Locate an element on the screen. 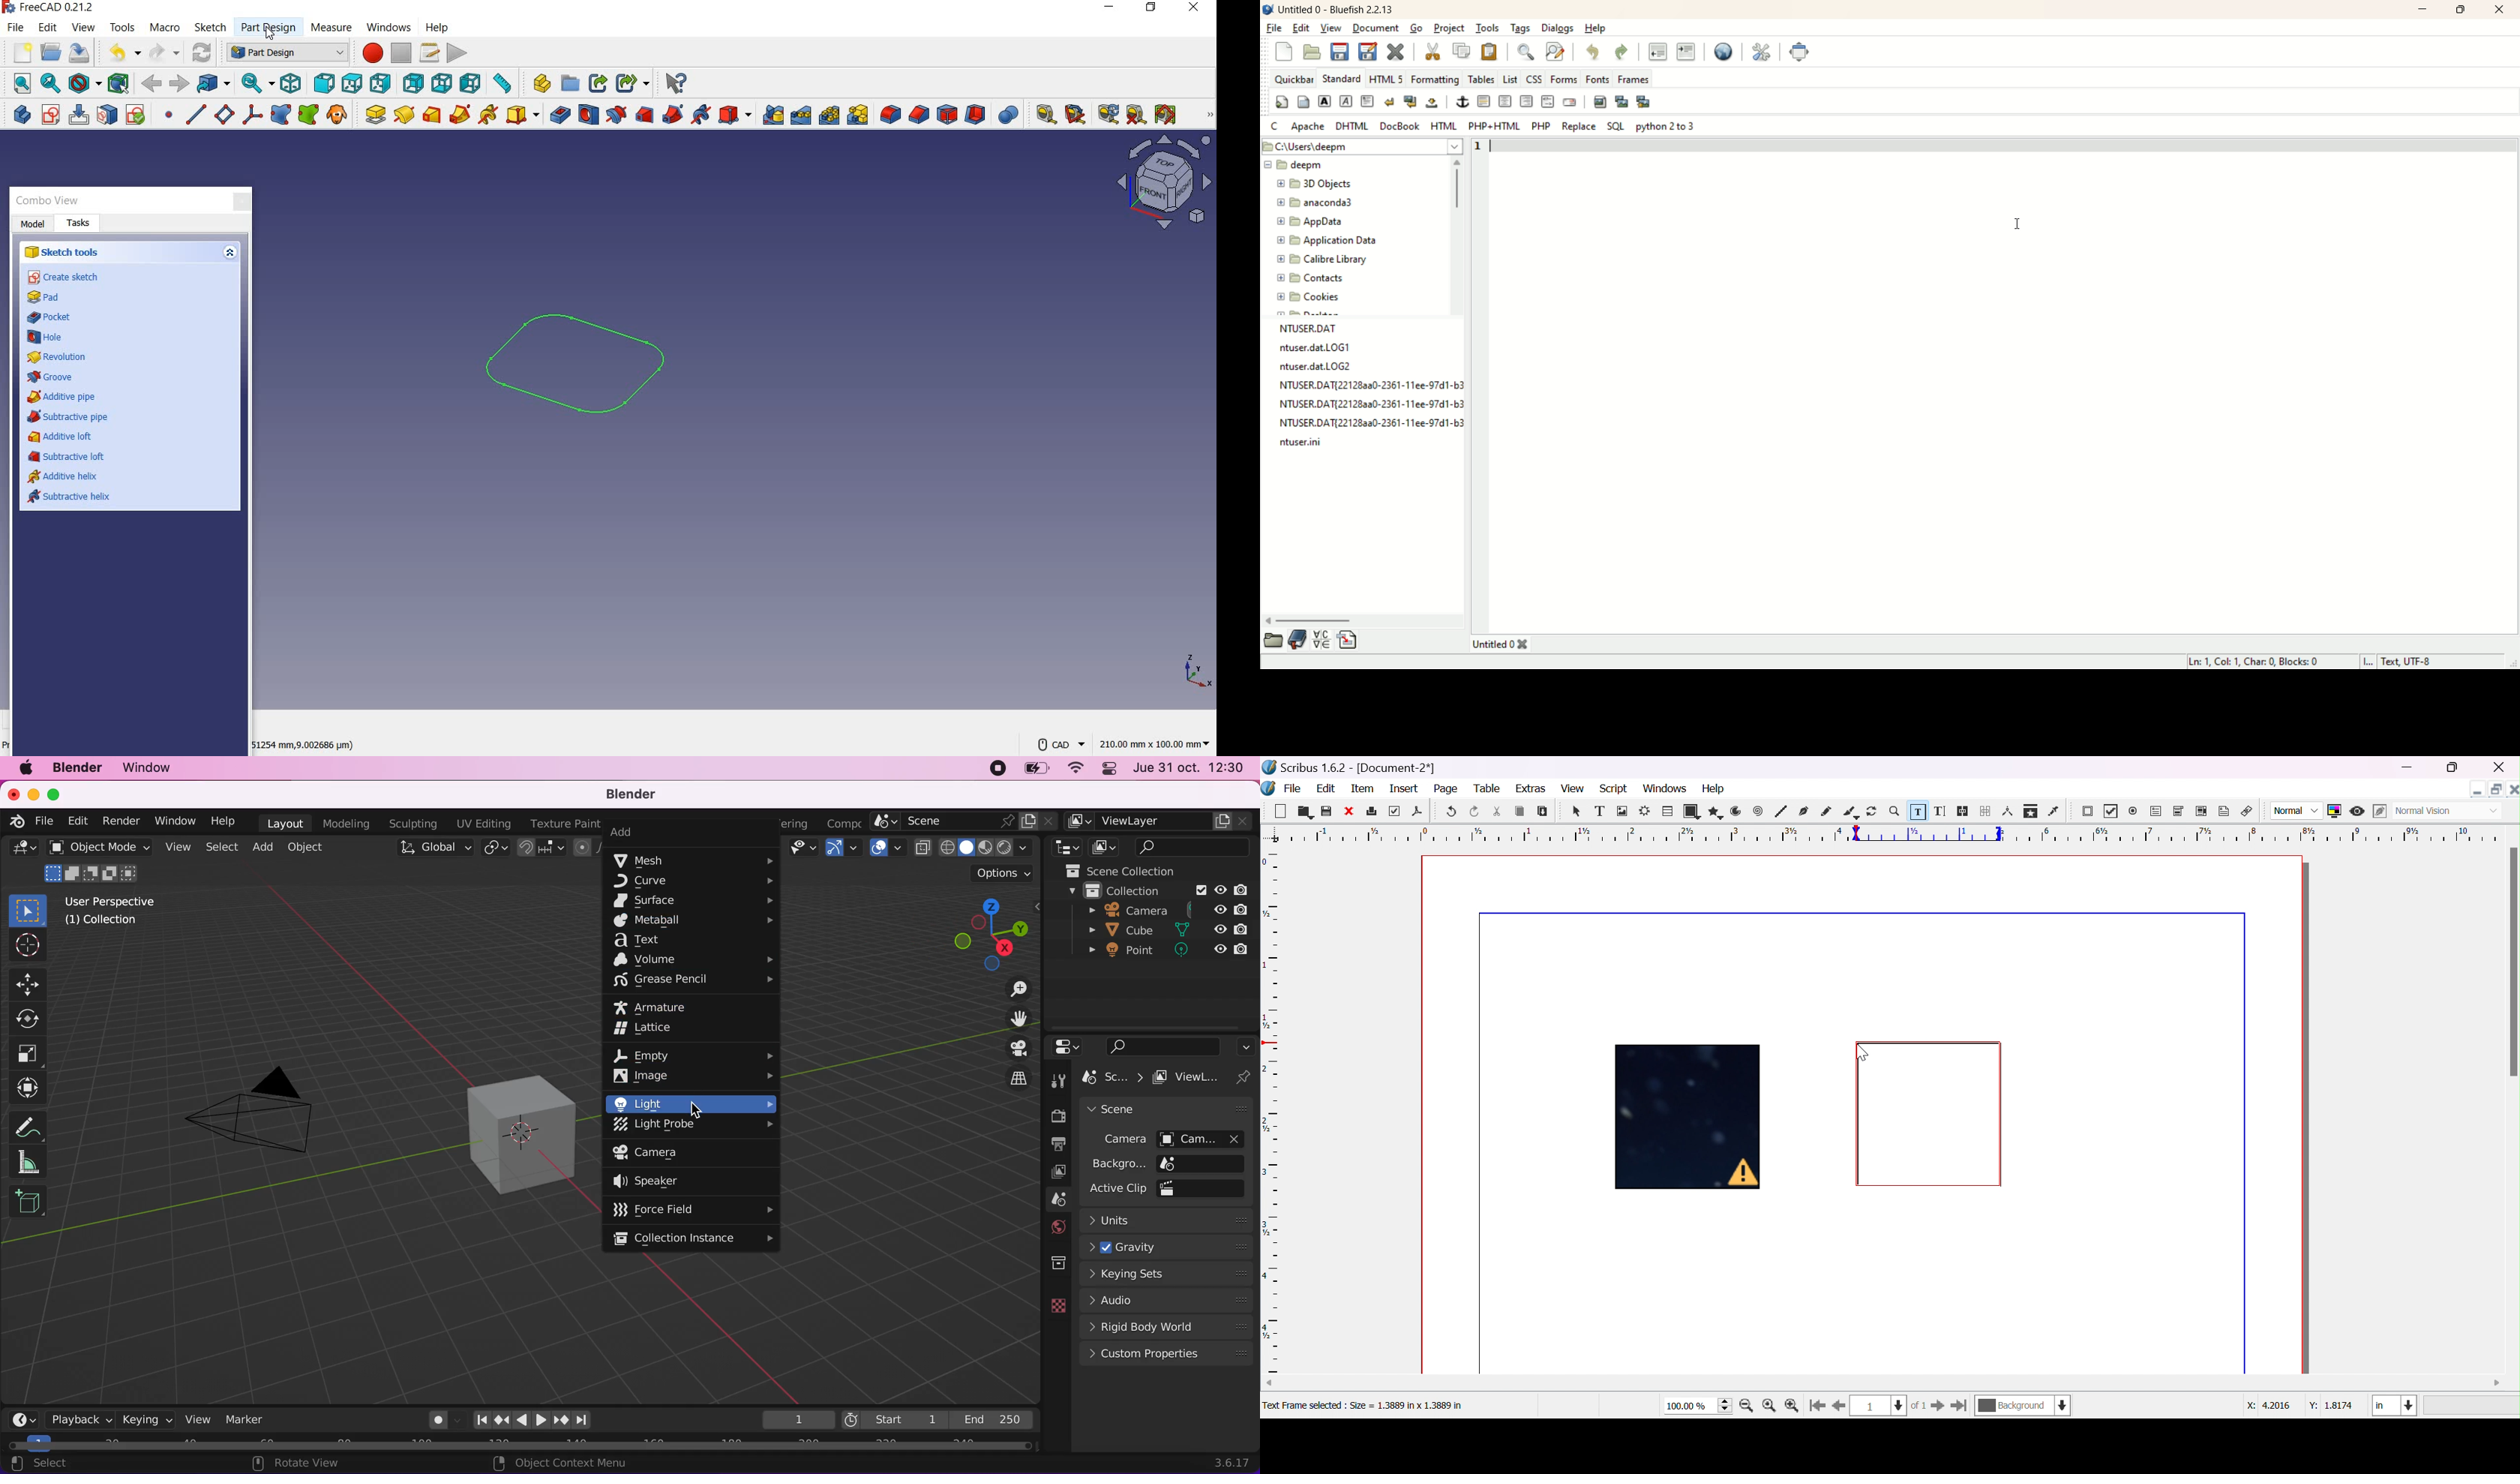  fit all is located at coordinates (20, 83).